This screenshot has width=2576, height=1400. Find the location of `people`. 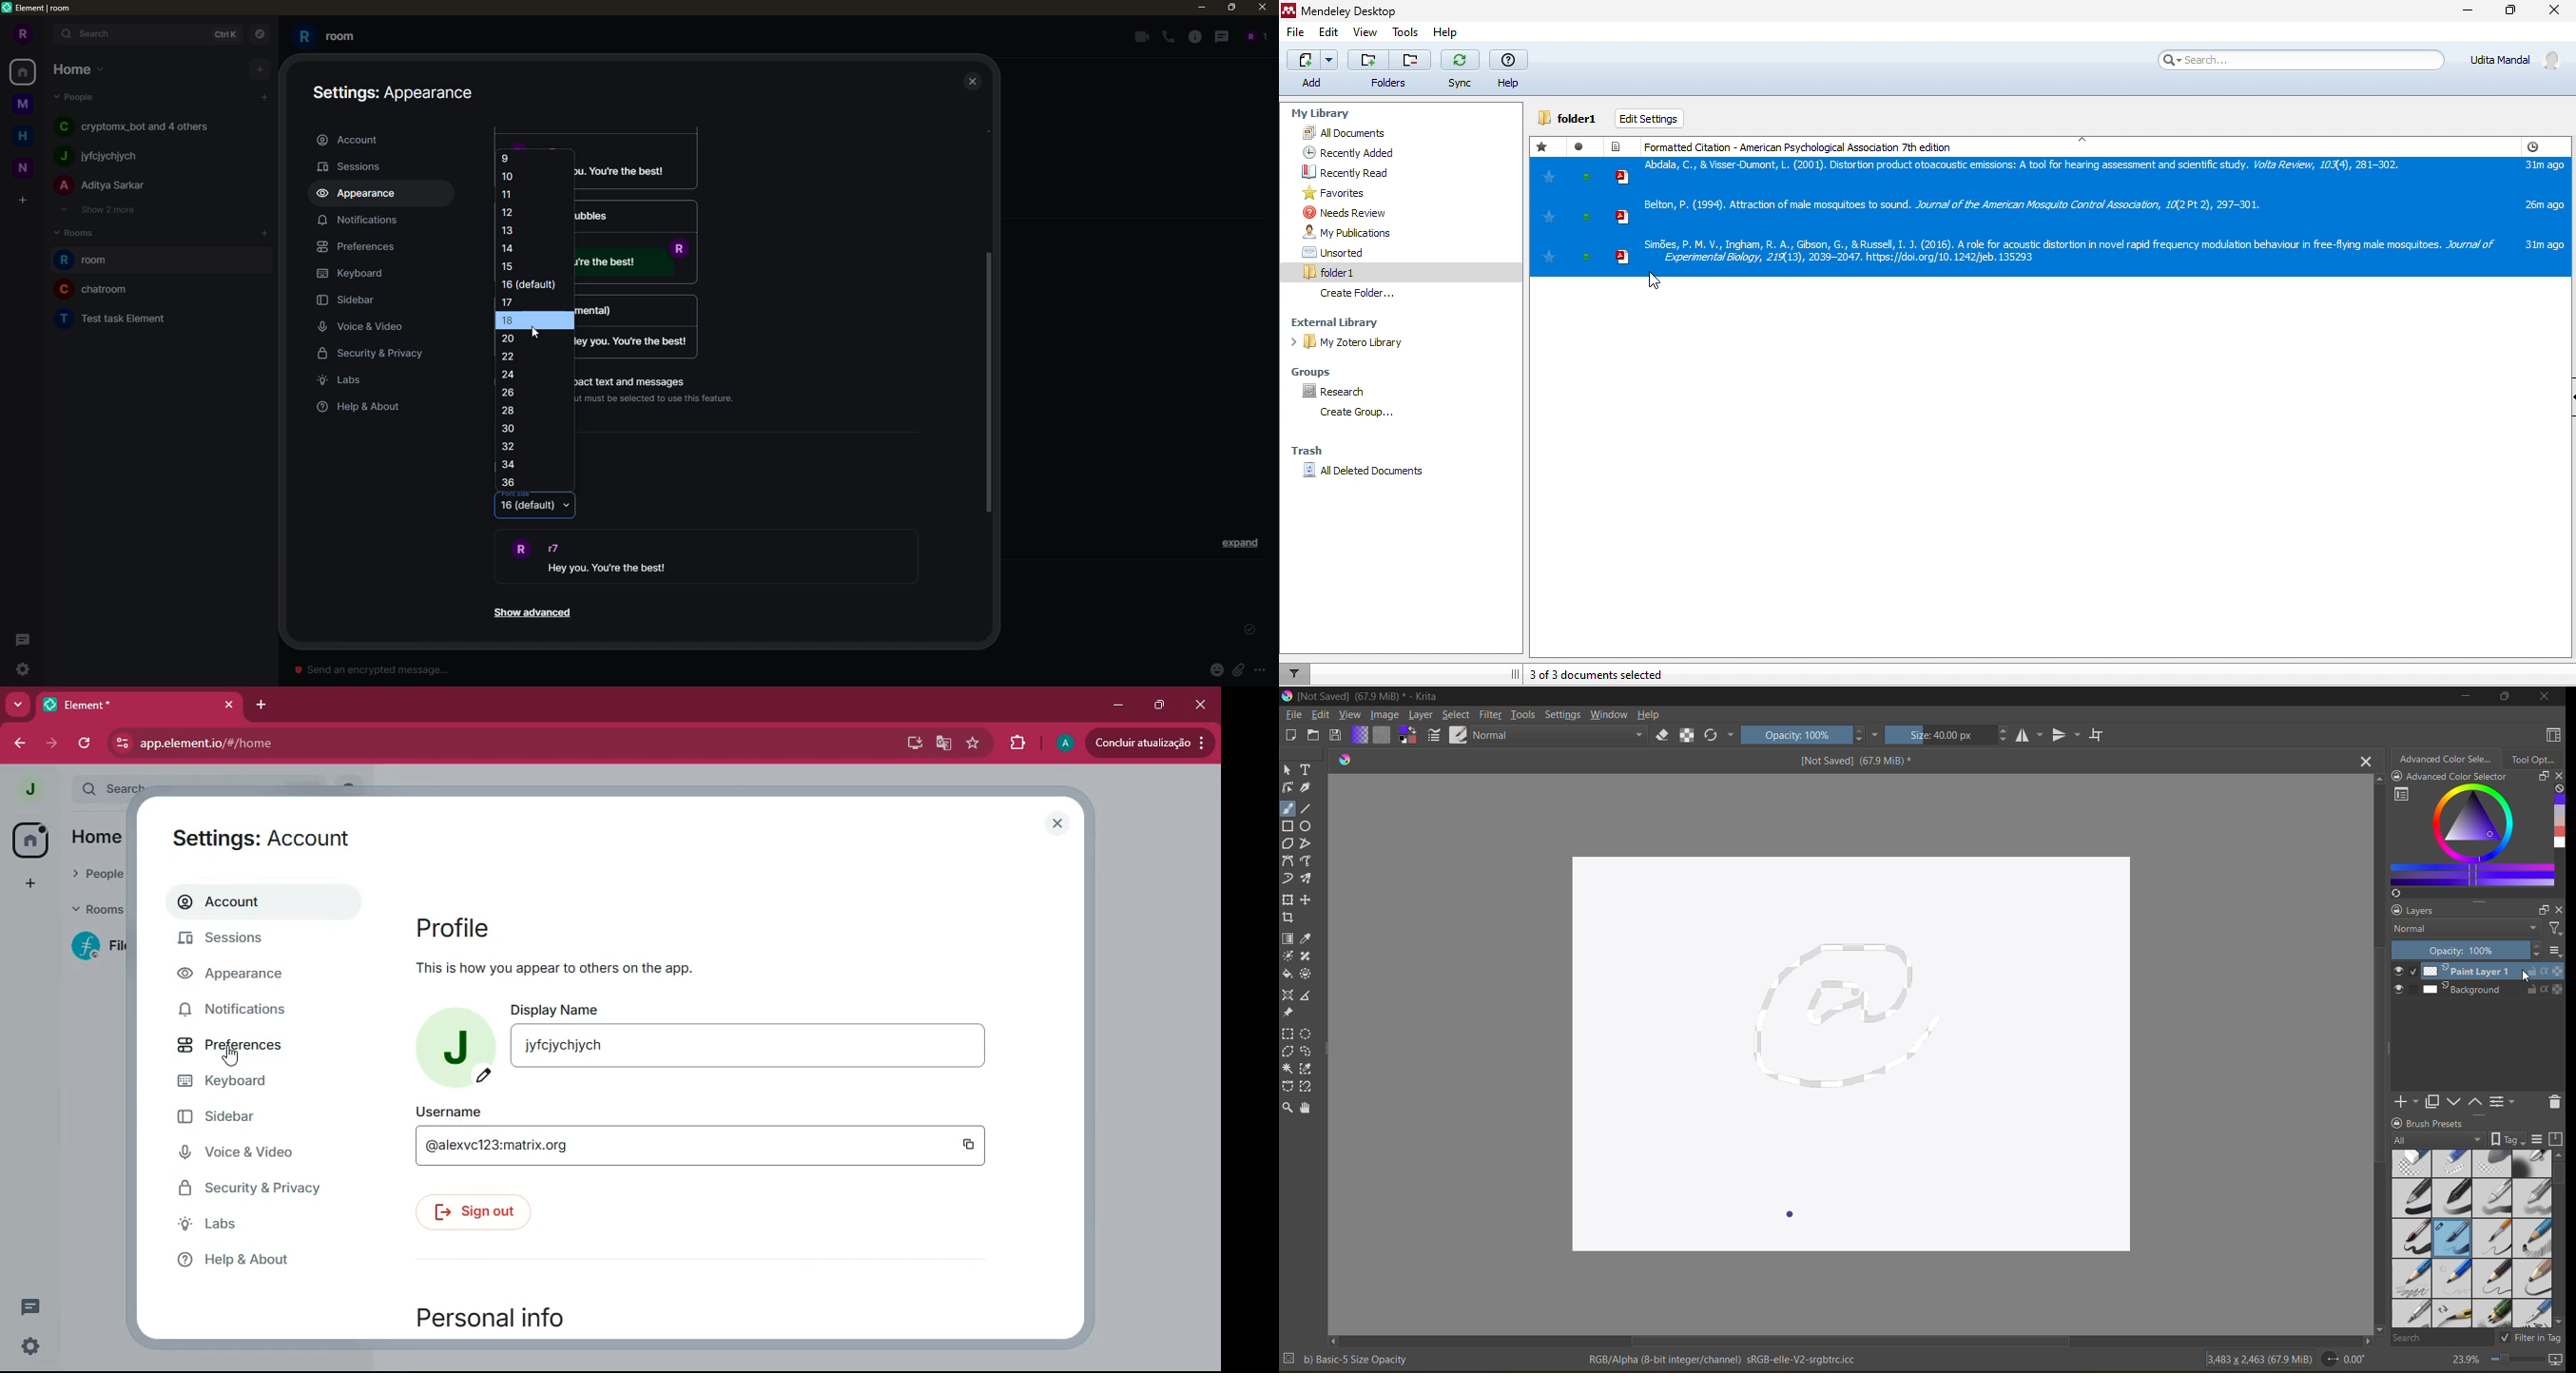

people is located at coordinates (100, 874).